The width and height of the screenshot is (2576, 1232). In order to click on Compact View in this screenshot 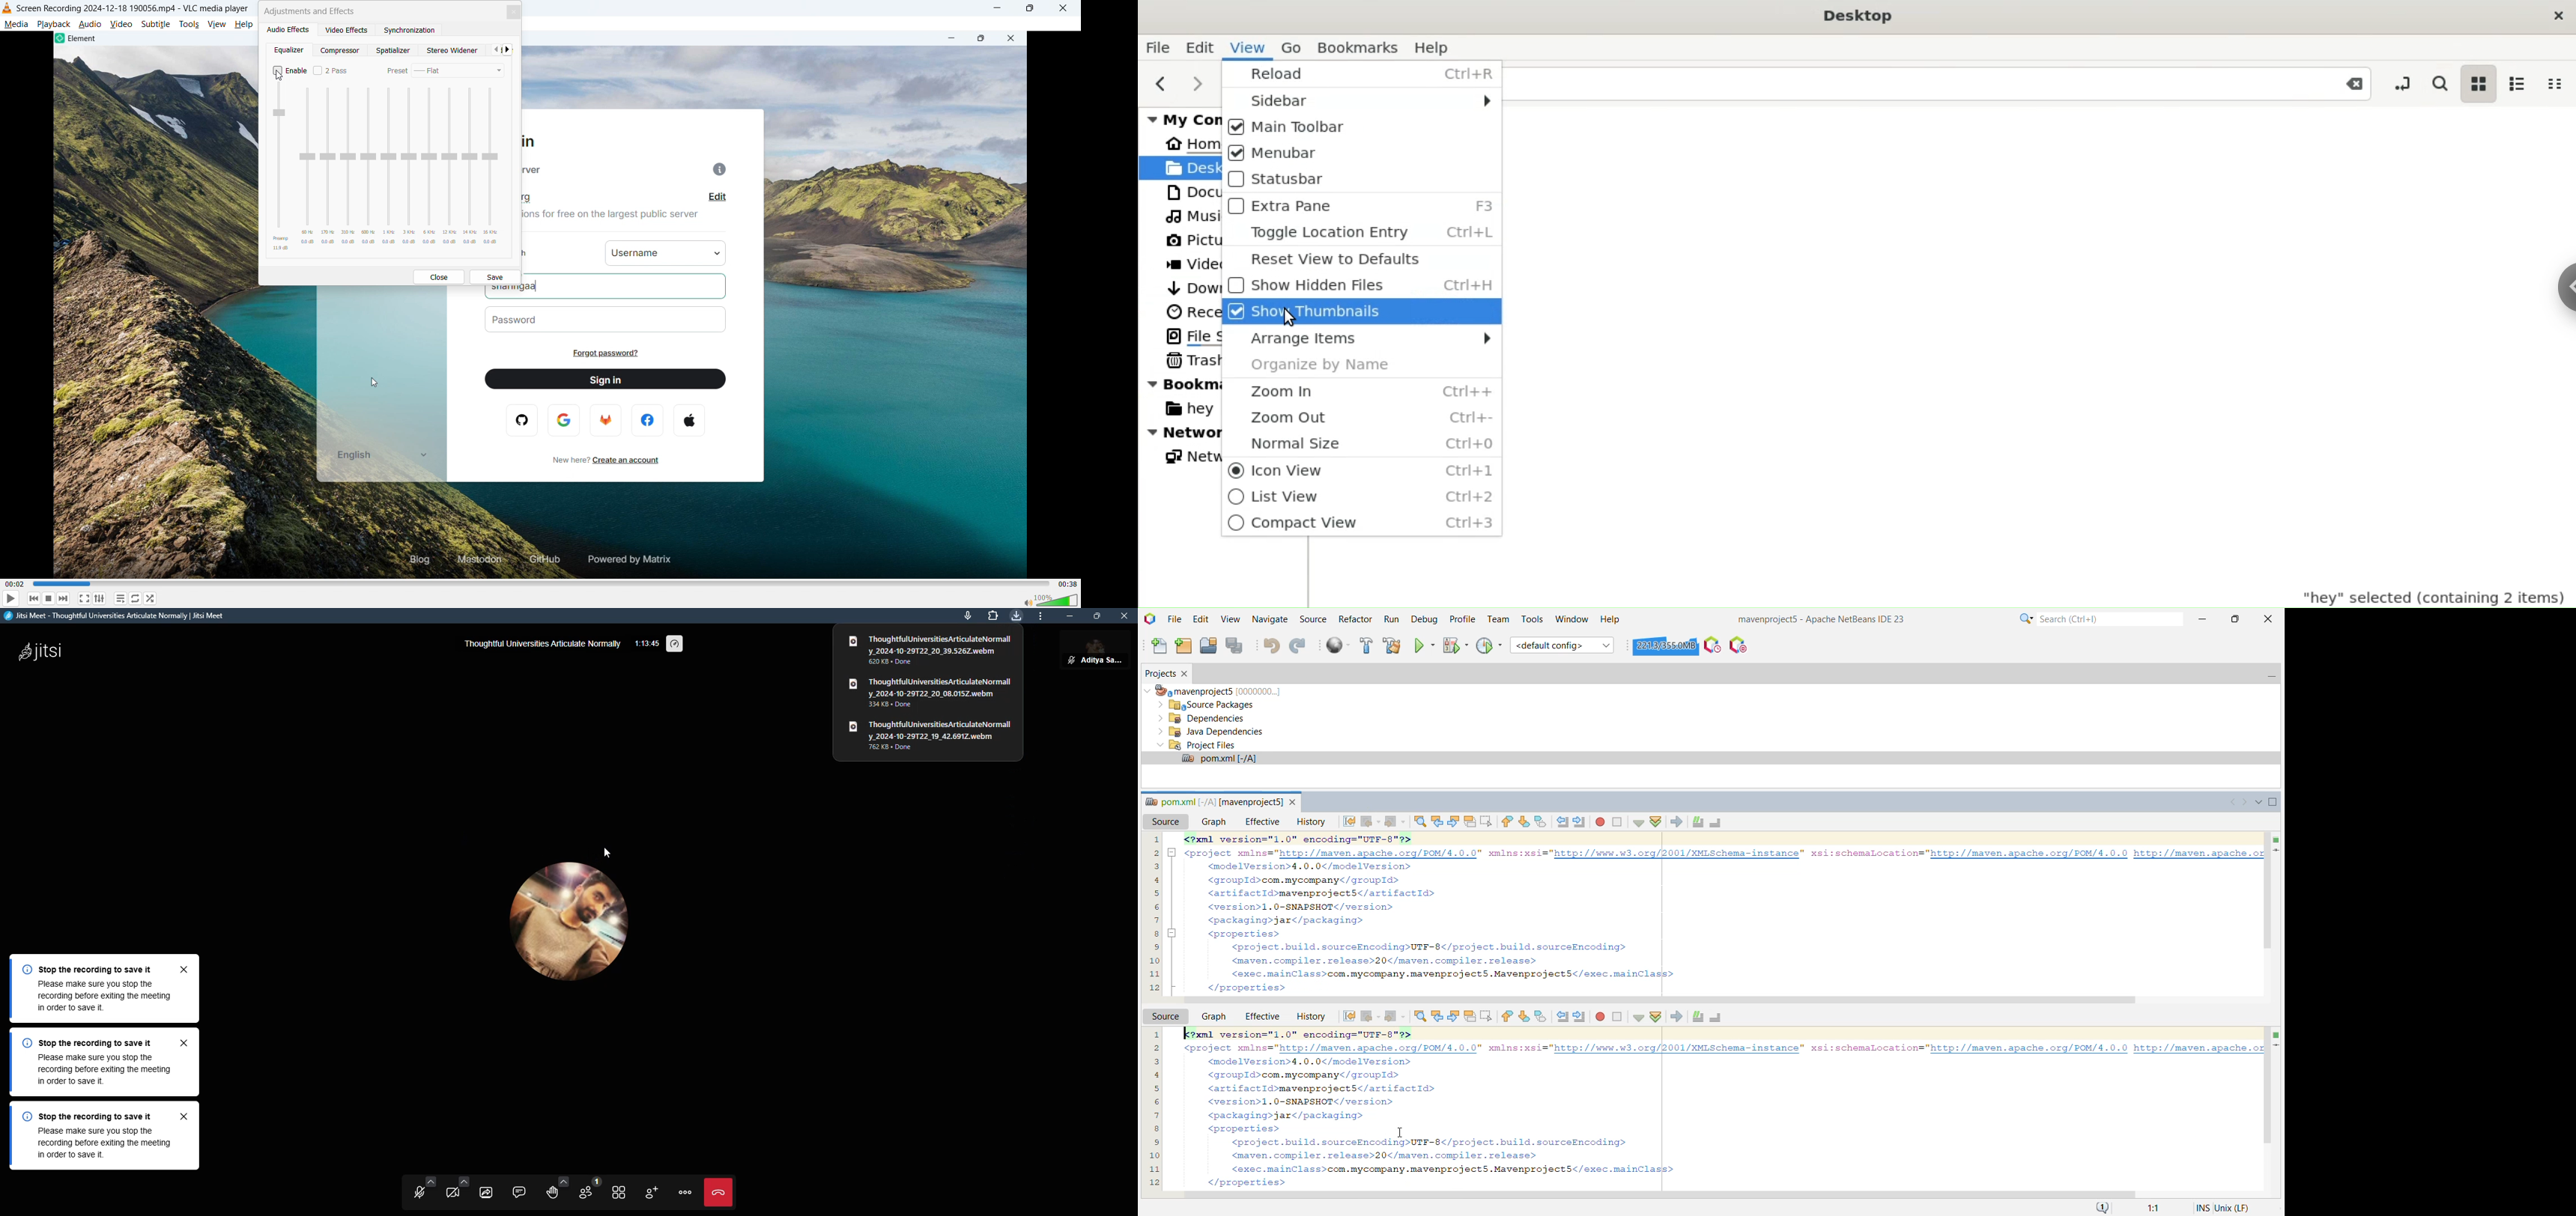, I will do `click(1360, 524)`.